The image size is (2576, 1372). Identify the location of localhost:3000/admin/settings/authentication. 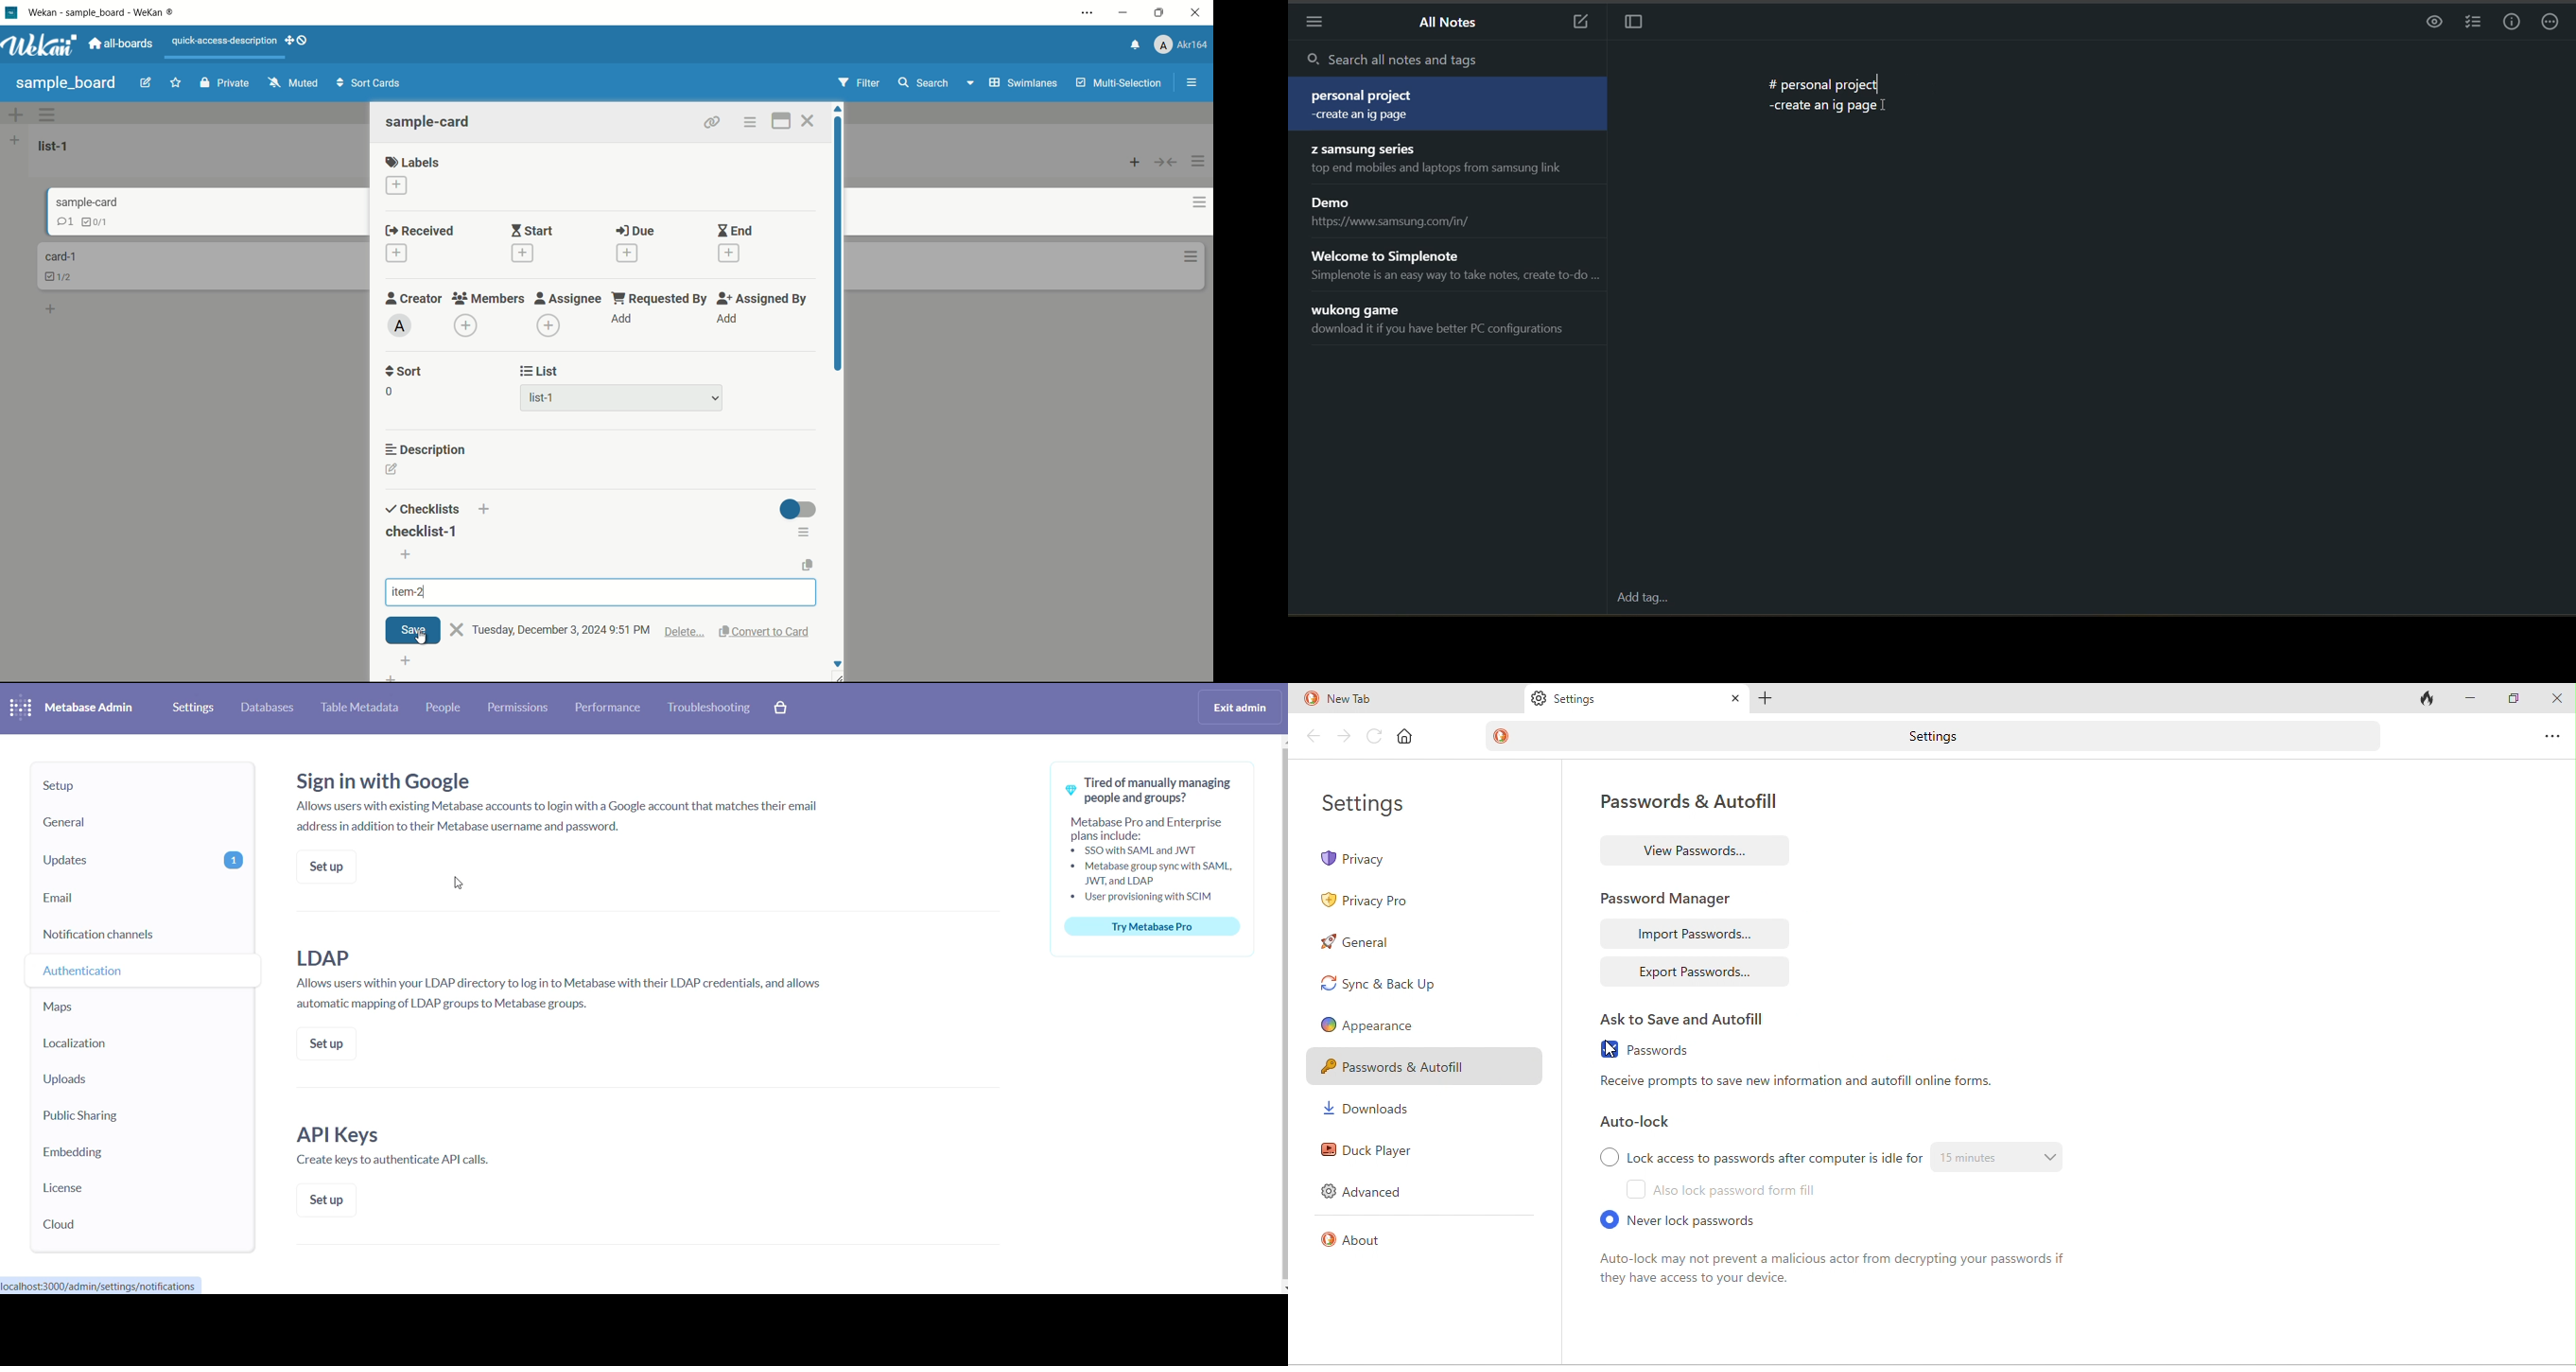
(107, 1285).